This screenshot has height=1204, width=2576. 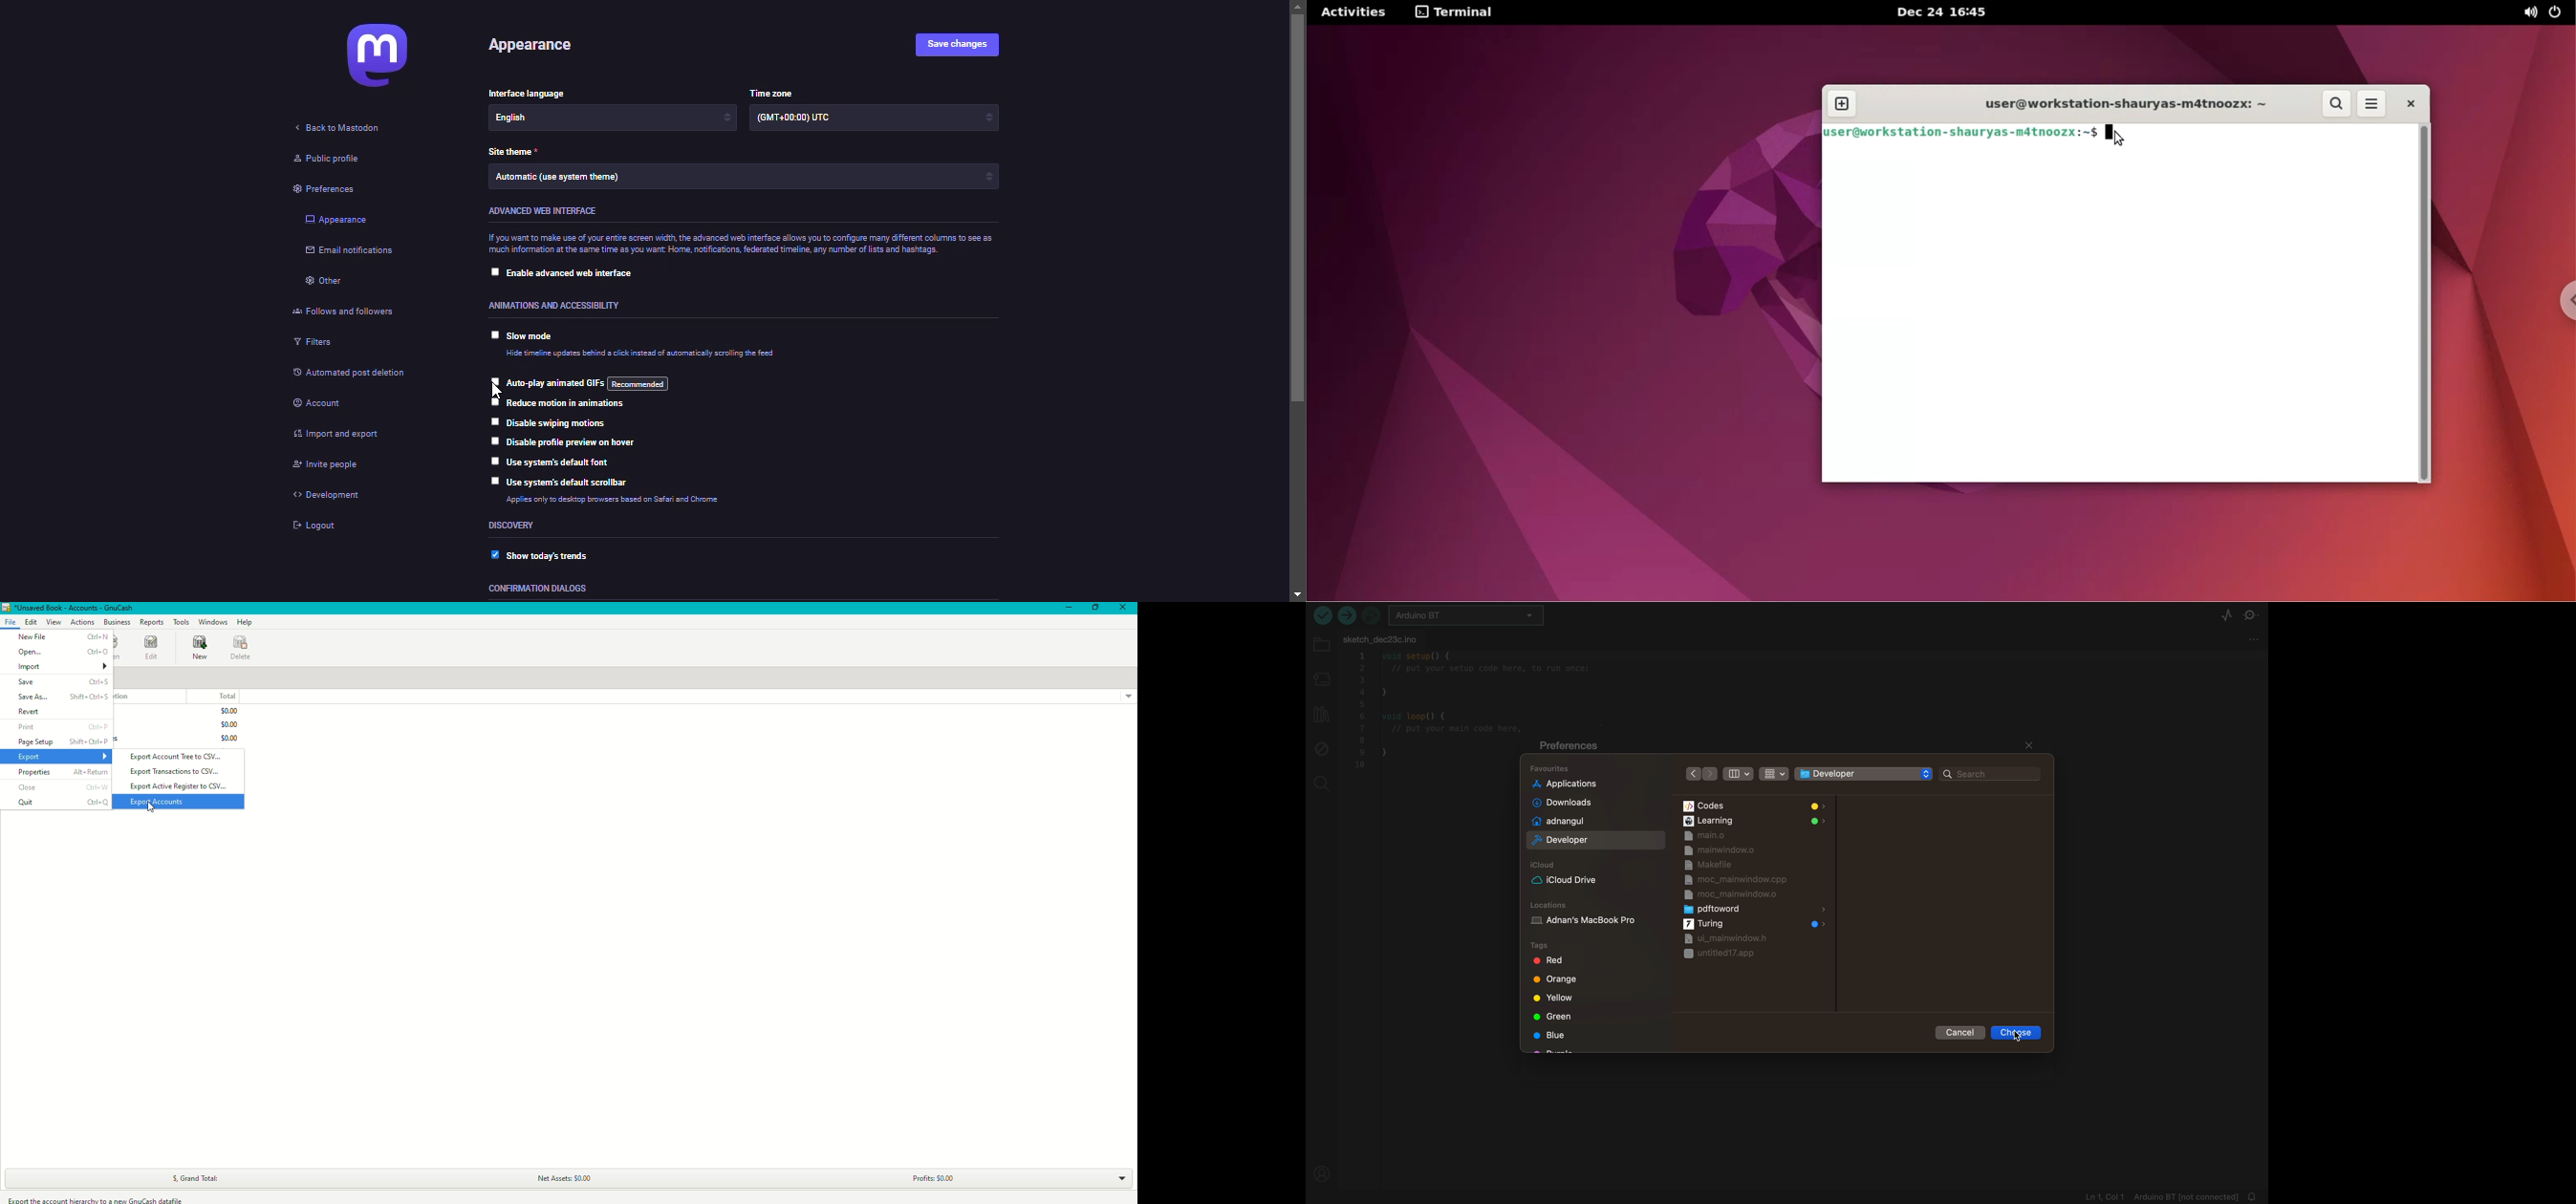 What do you see at coordinates (1322, 748) in the screenshot?
I see `debugger` at bounding box center [1322, 748].